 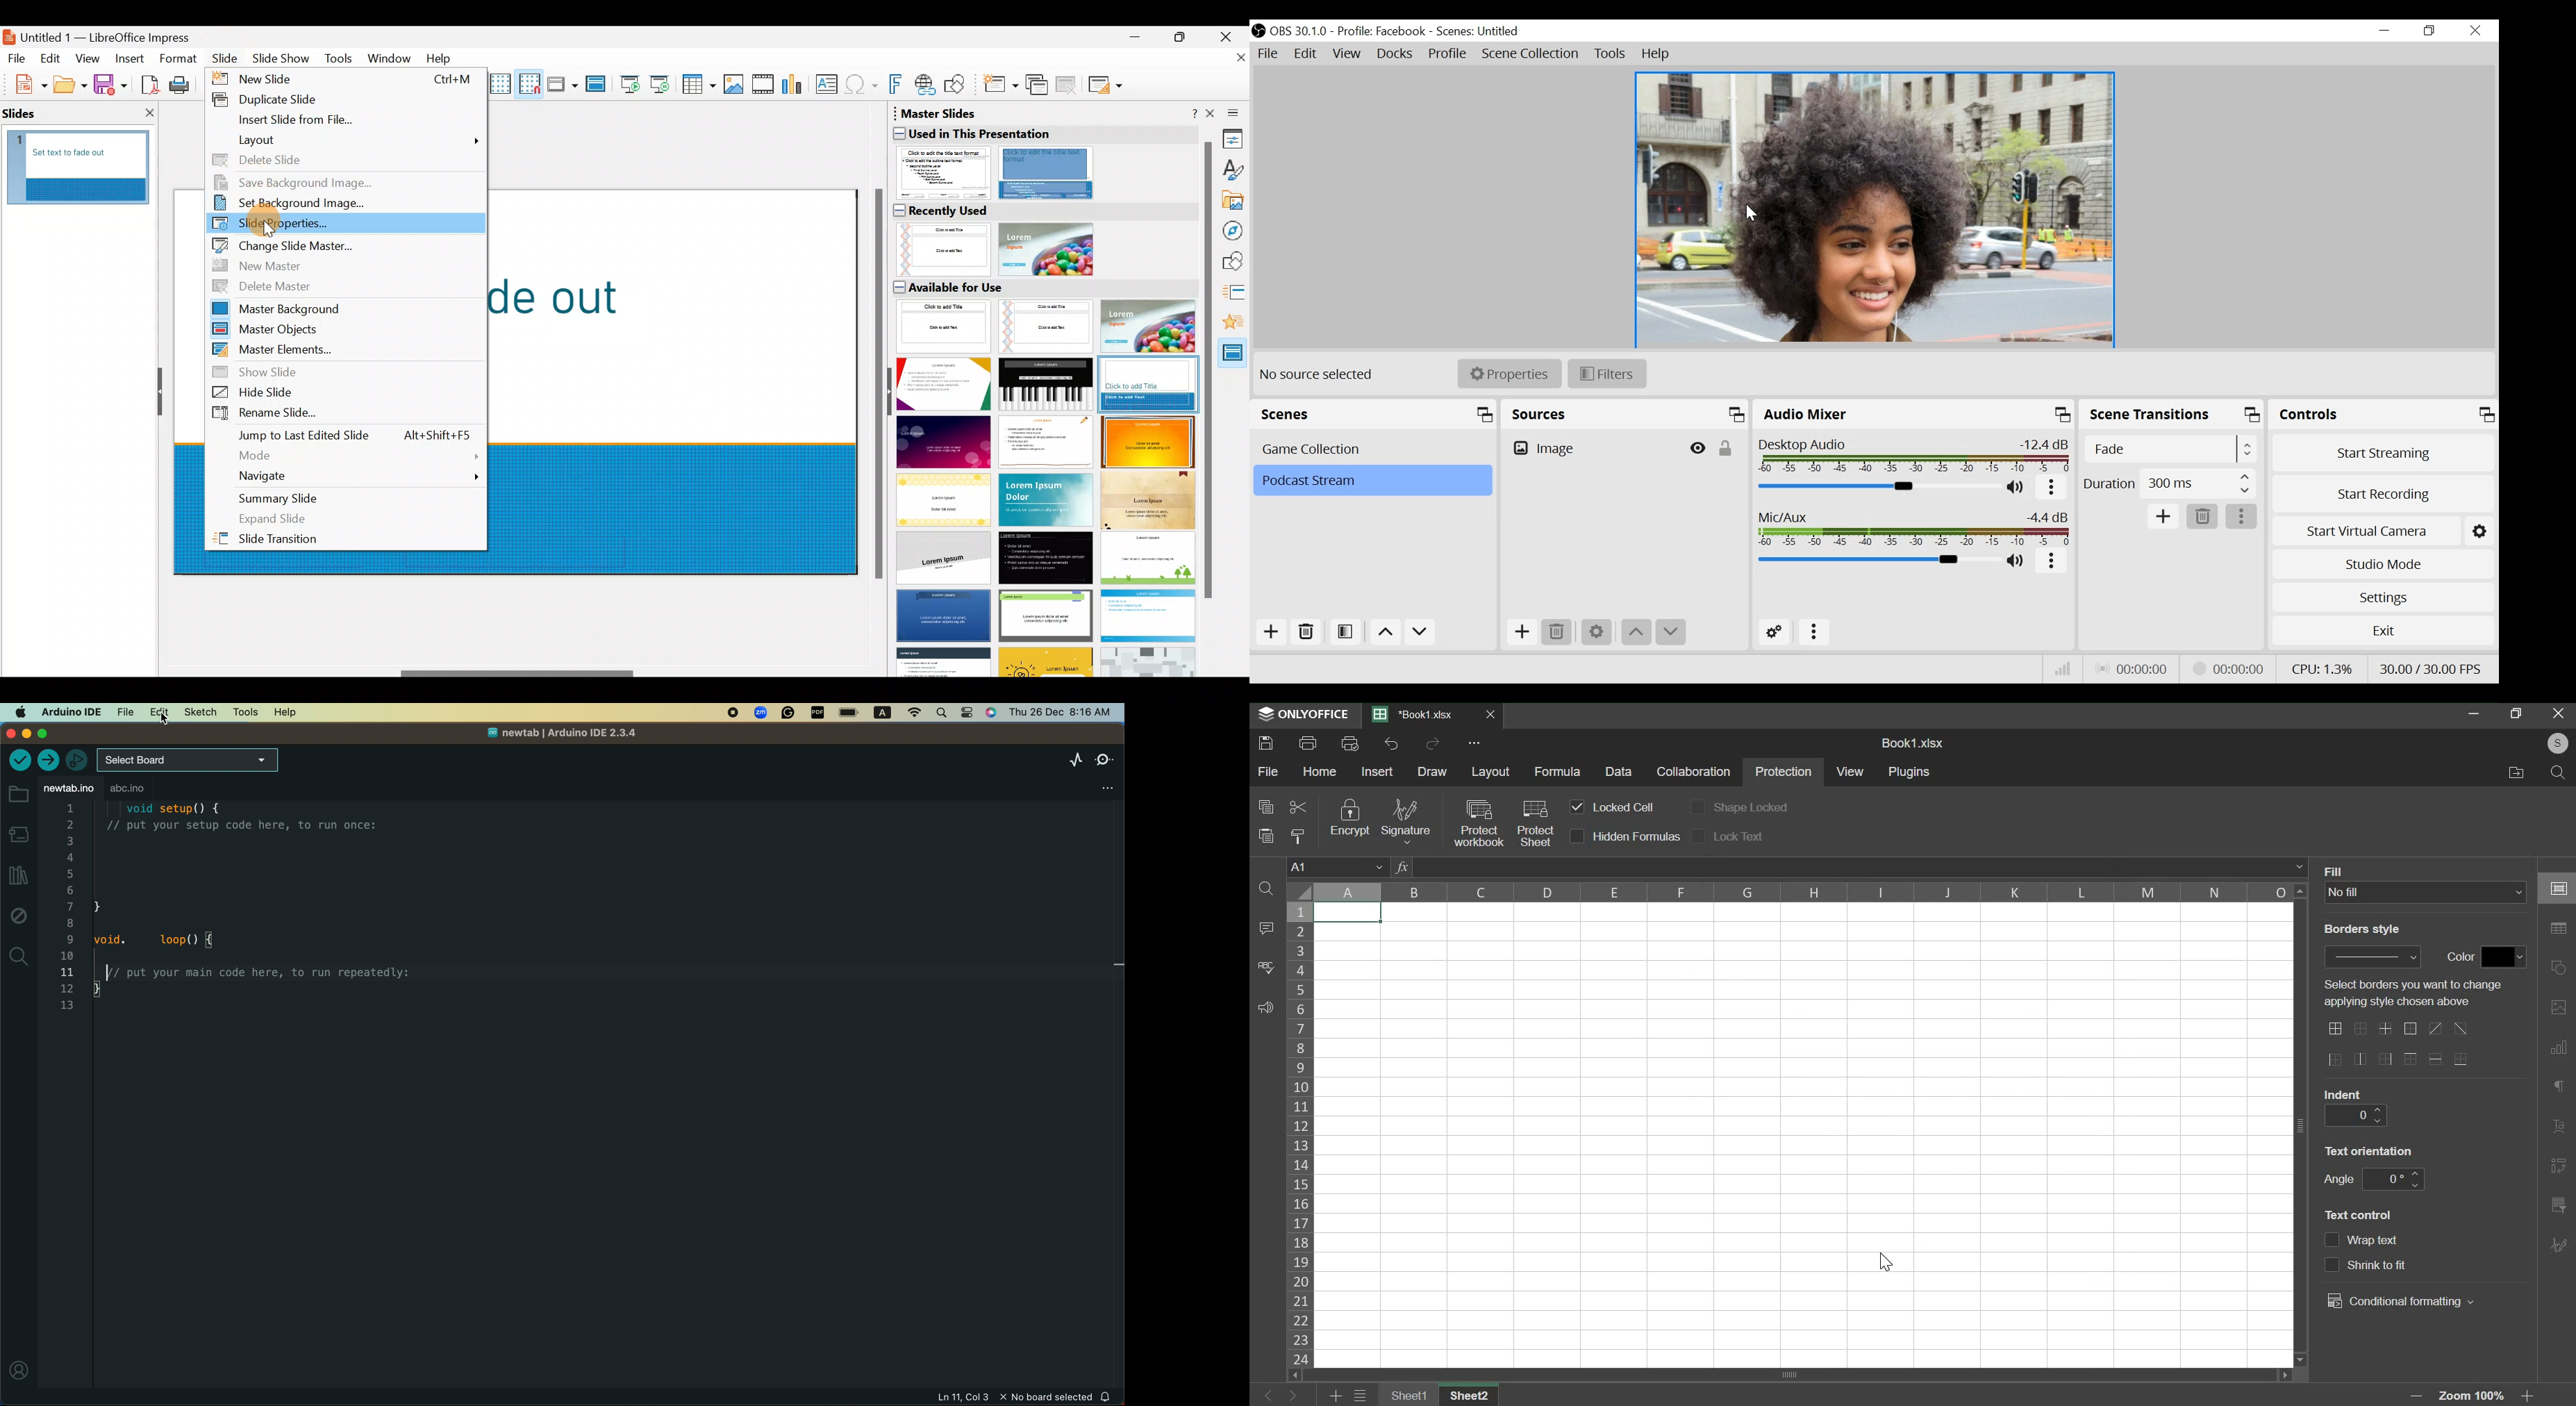 What do you see at coordinates (597, 85) in the screenshot?
I see `Master slide` at bounding box center [597, 85].